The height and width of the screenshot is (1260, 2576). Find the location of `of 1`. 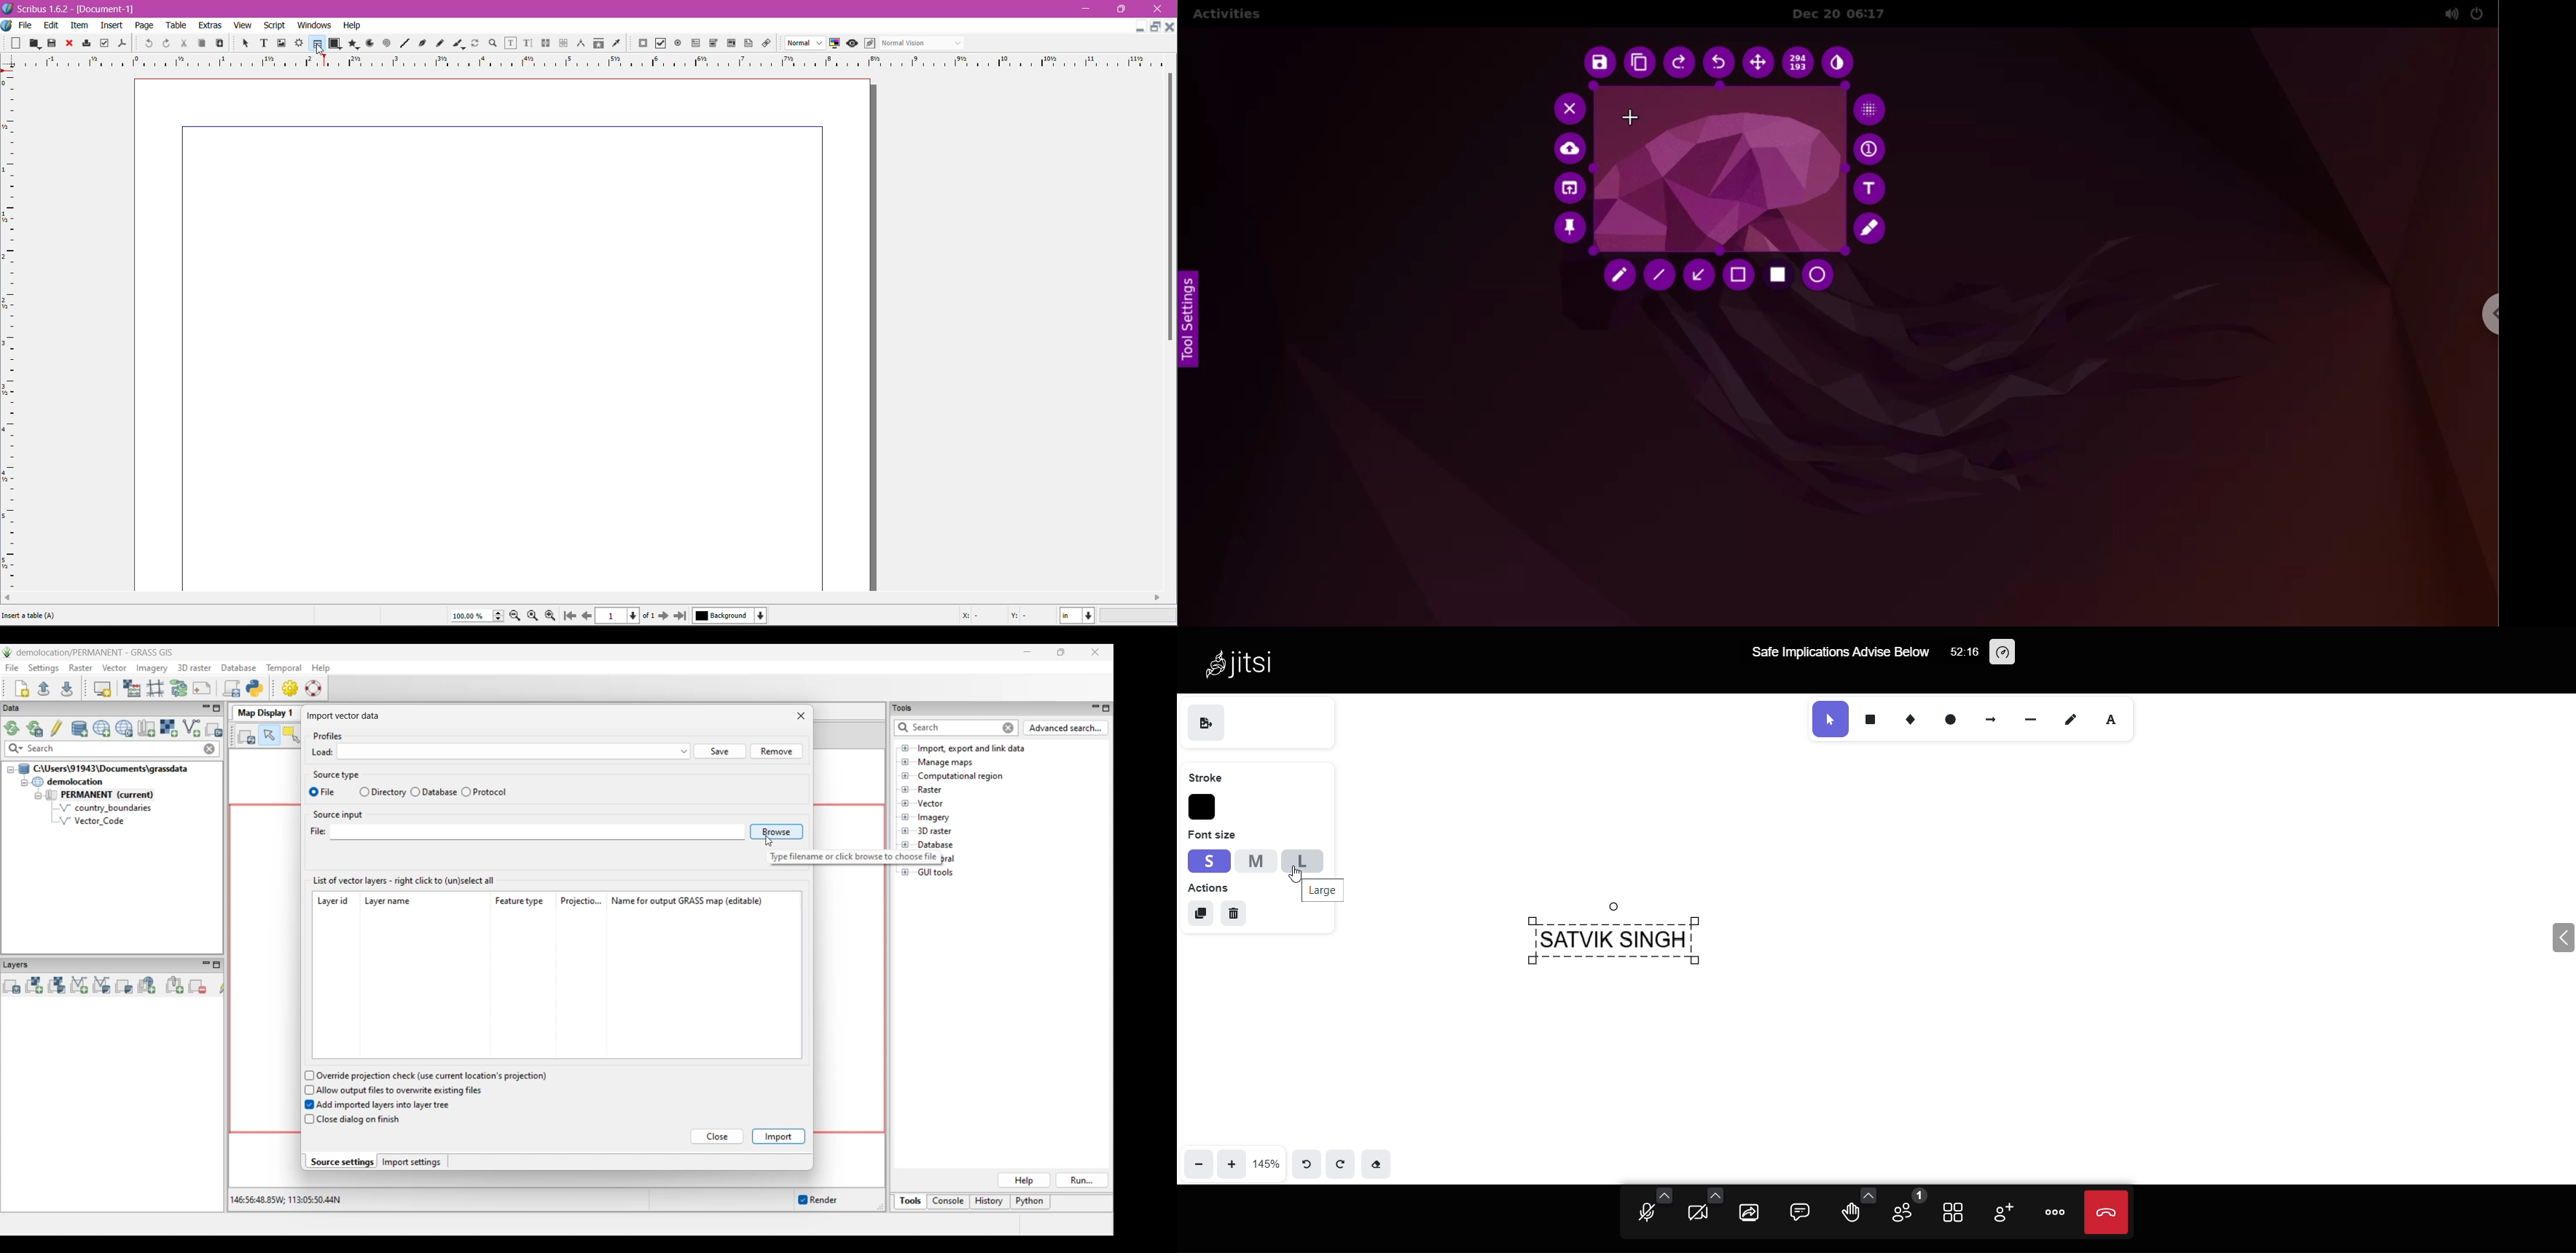

of 1 is located at coordinates (648, 614).